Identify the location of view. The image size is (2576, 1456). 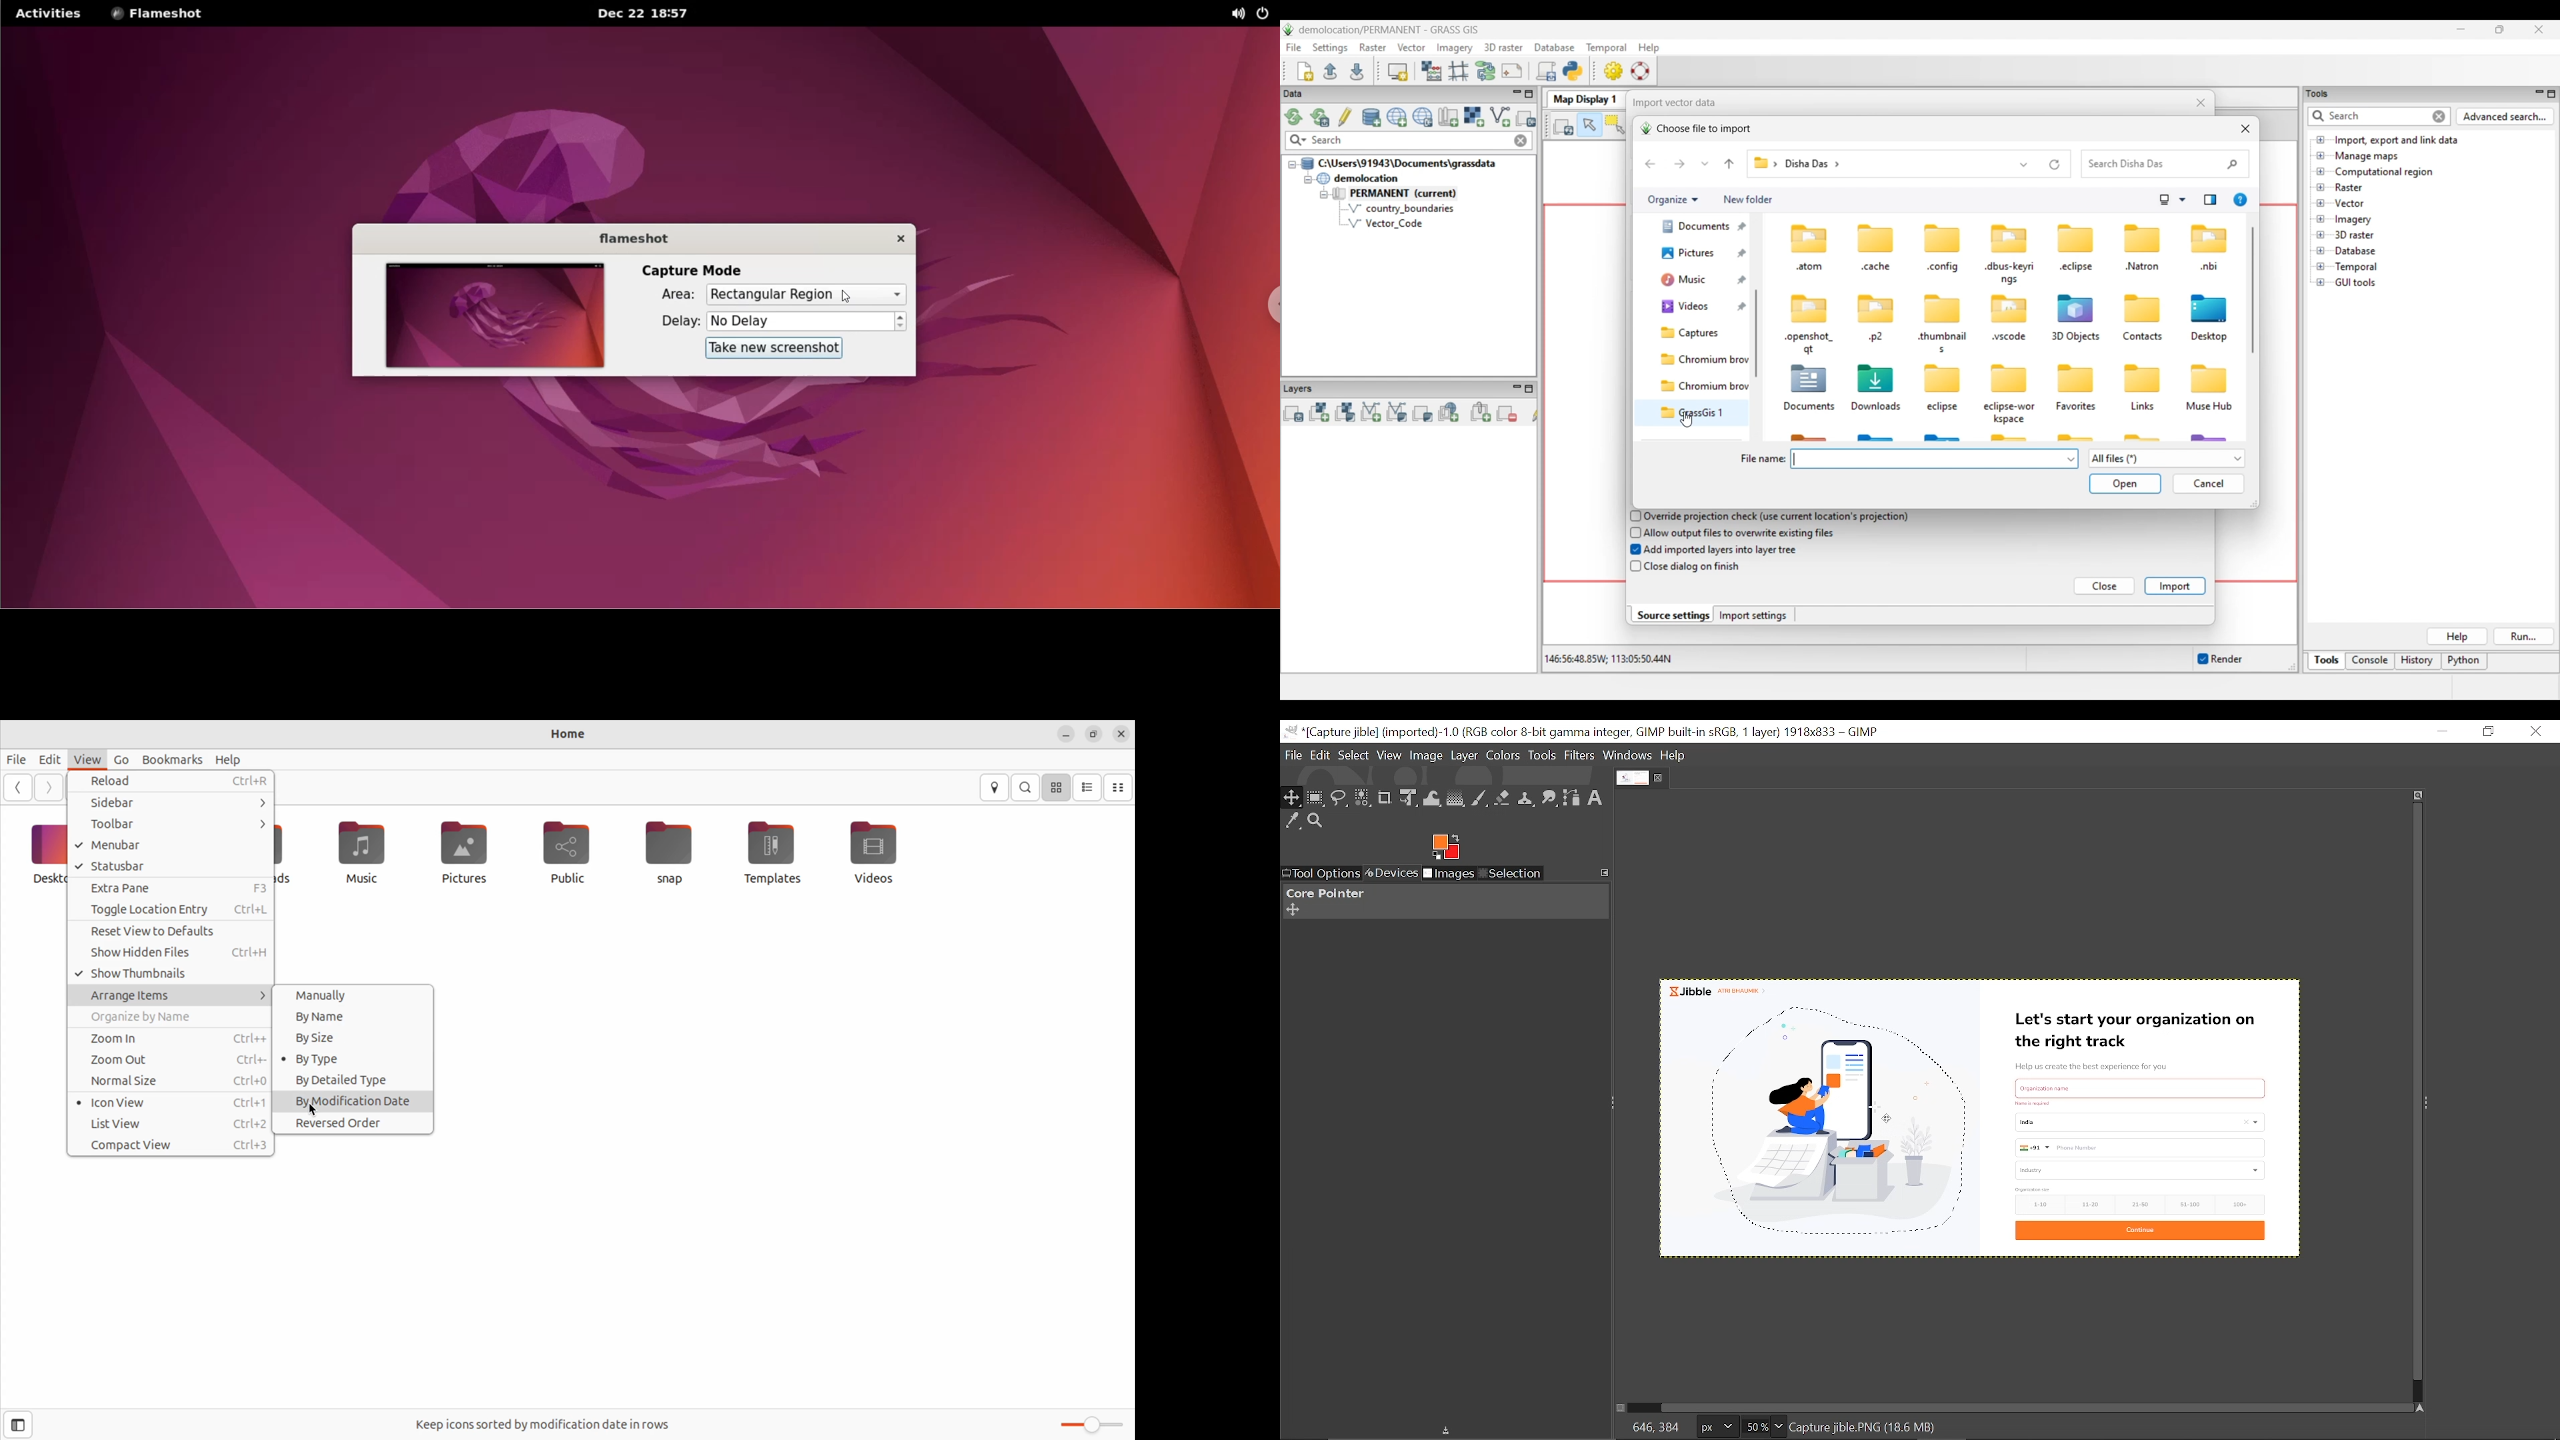
(86, 757).